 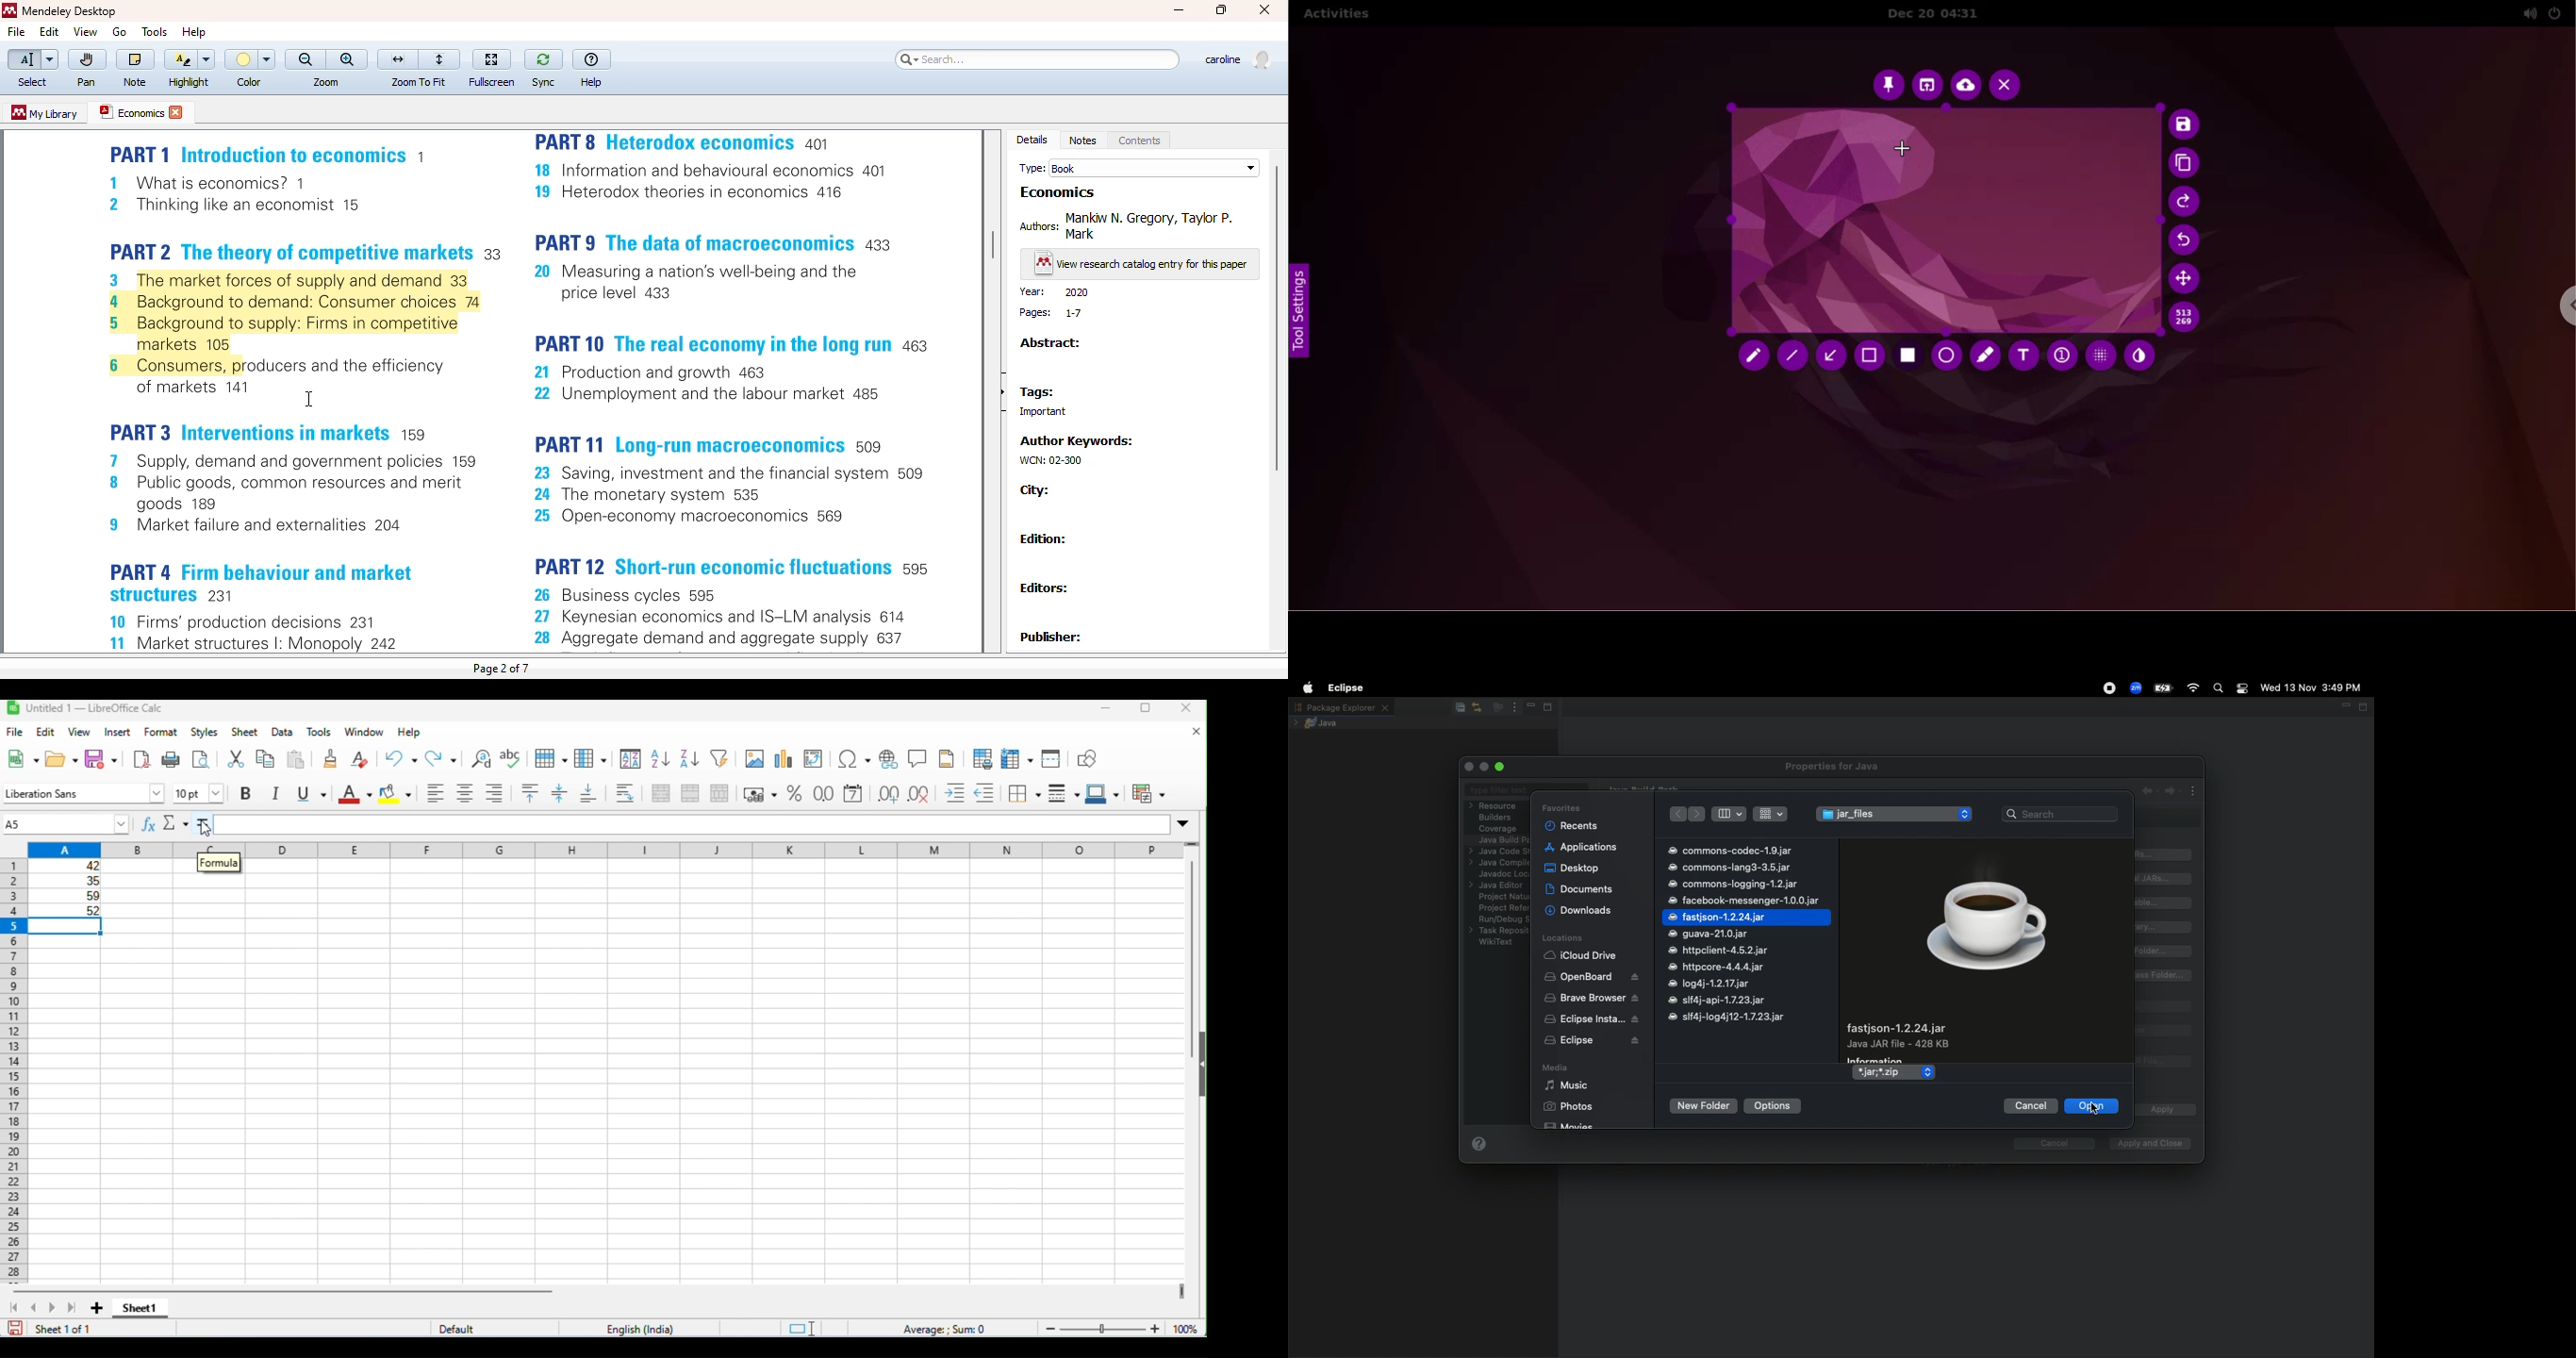 What do you see at coordinates (434, 793) in the screenshot?
I see `align left` at bounding box center [434, 793].